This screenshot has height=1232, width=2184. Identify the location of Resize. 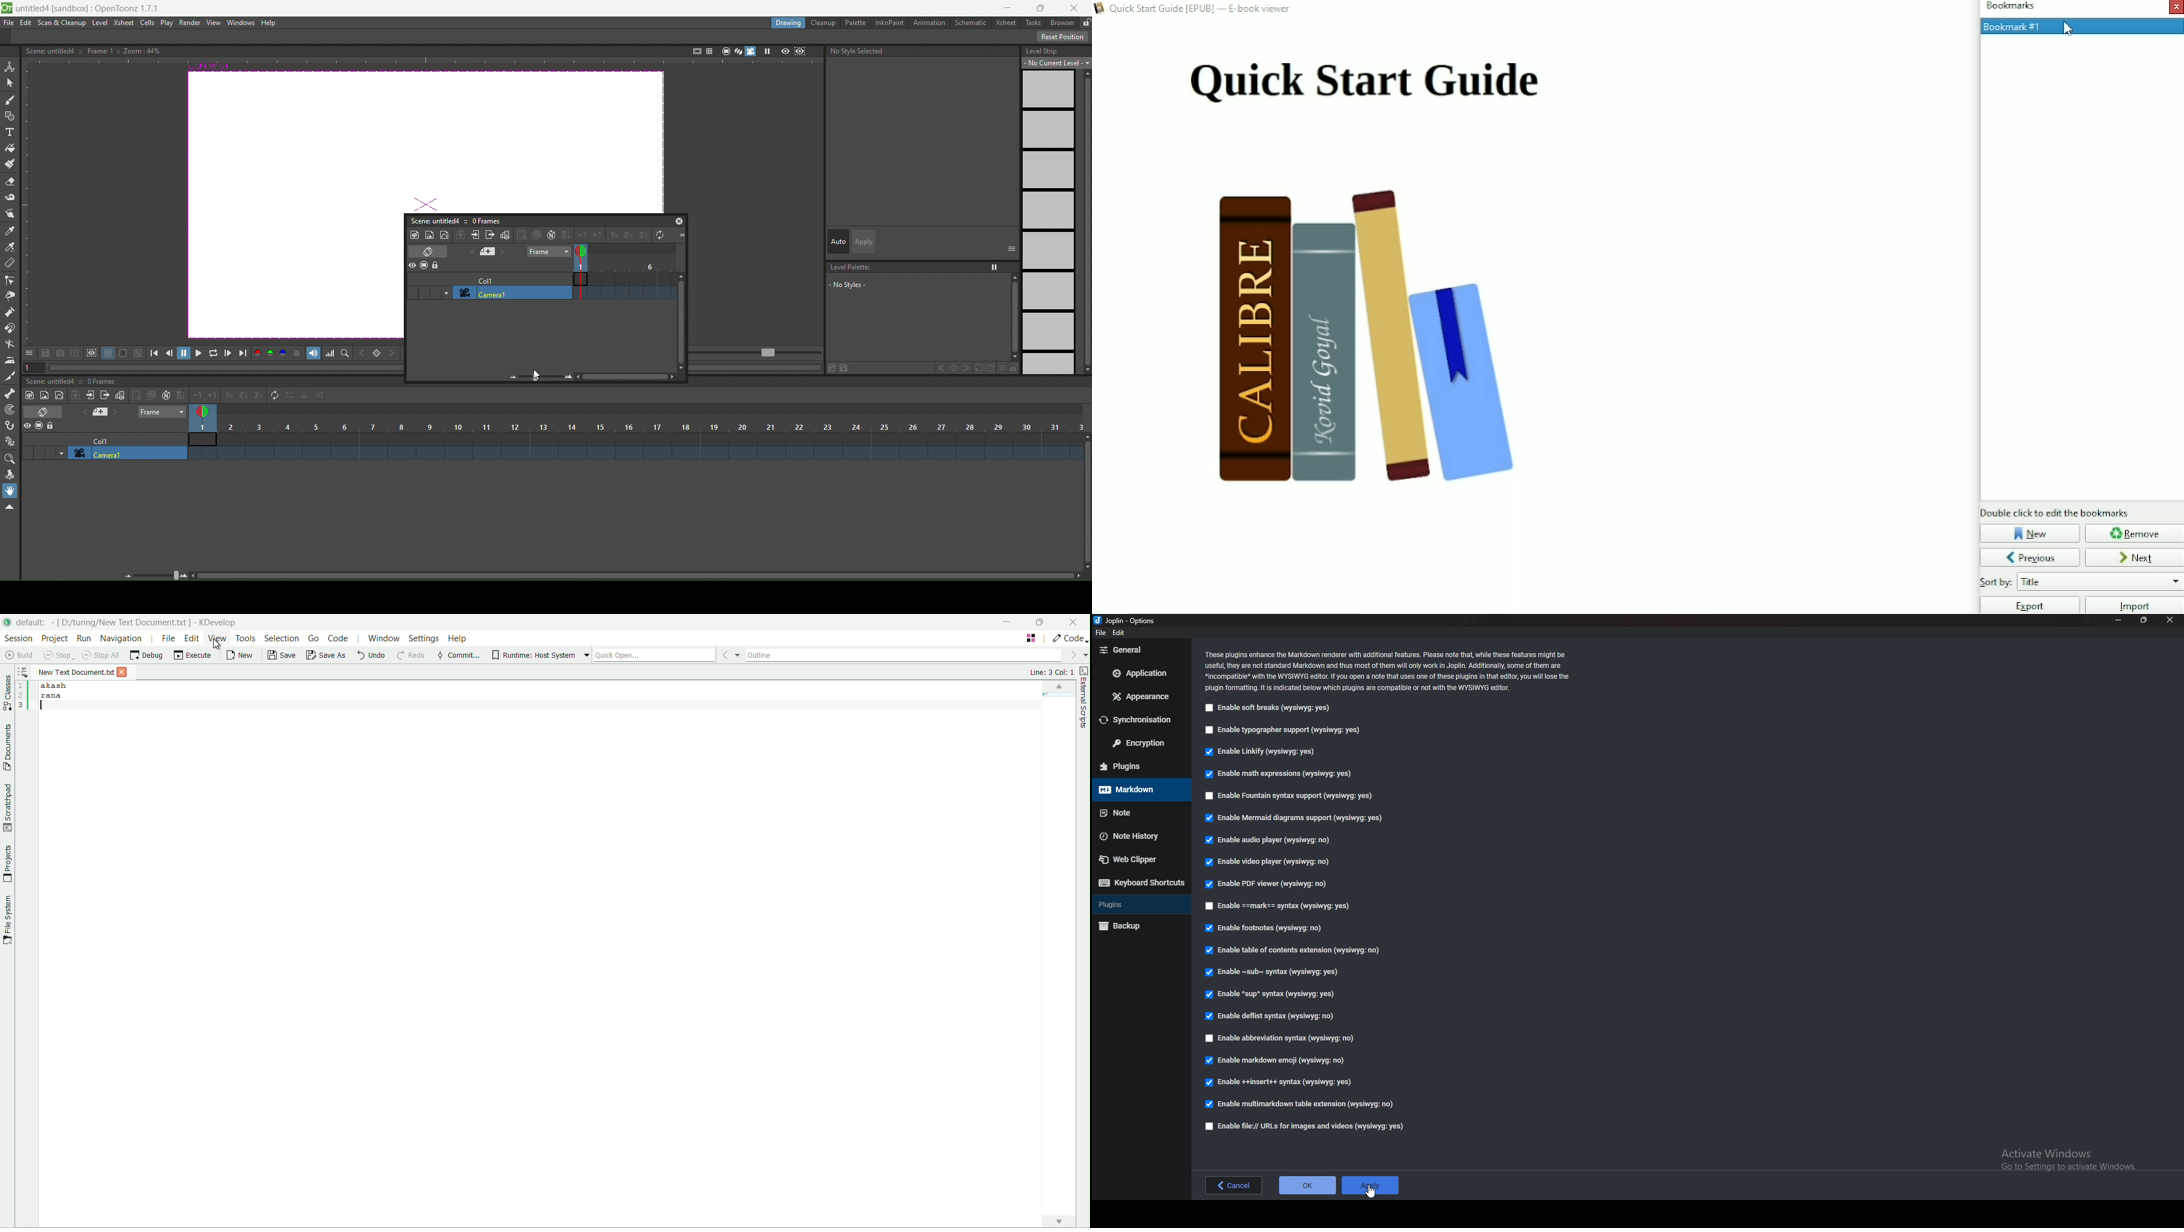
(2143, 620).